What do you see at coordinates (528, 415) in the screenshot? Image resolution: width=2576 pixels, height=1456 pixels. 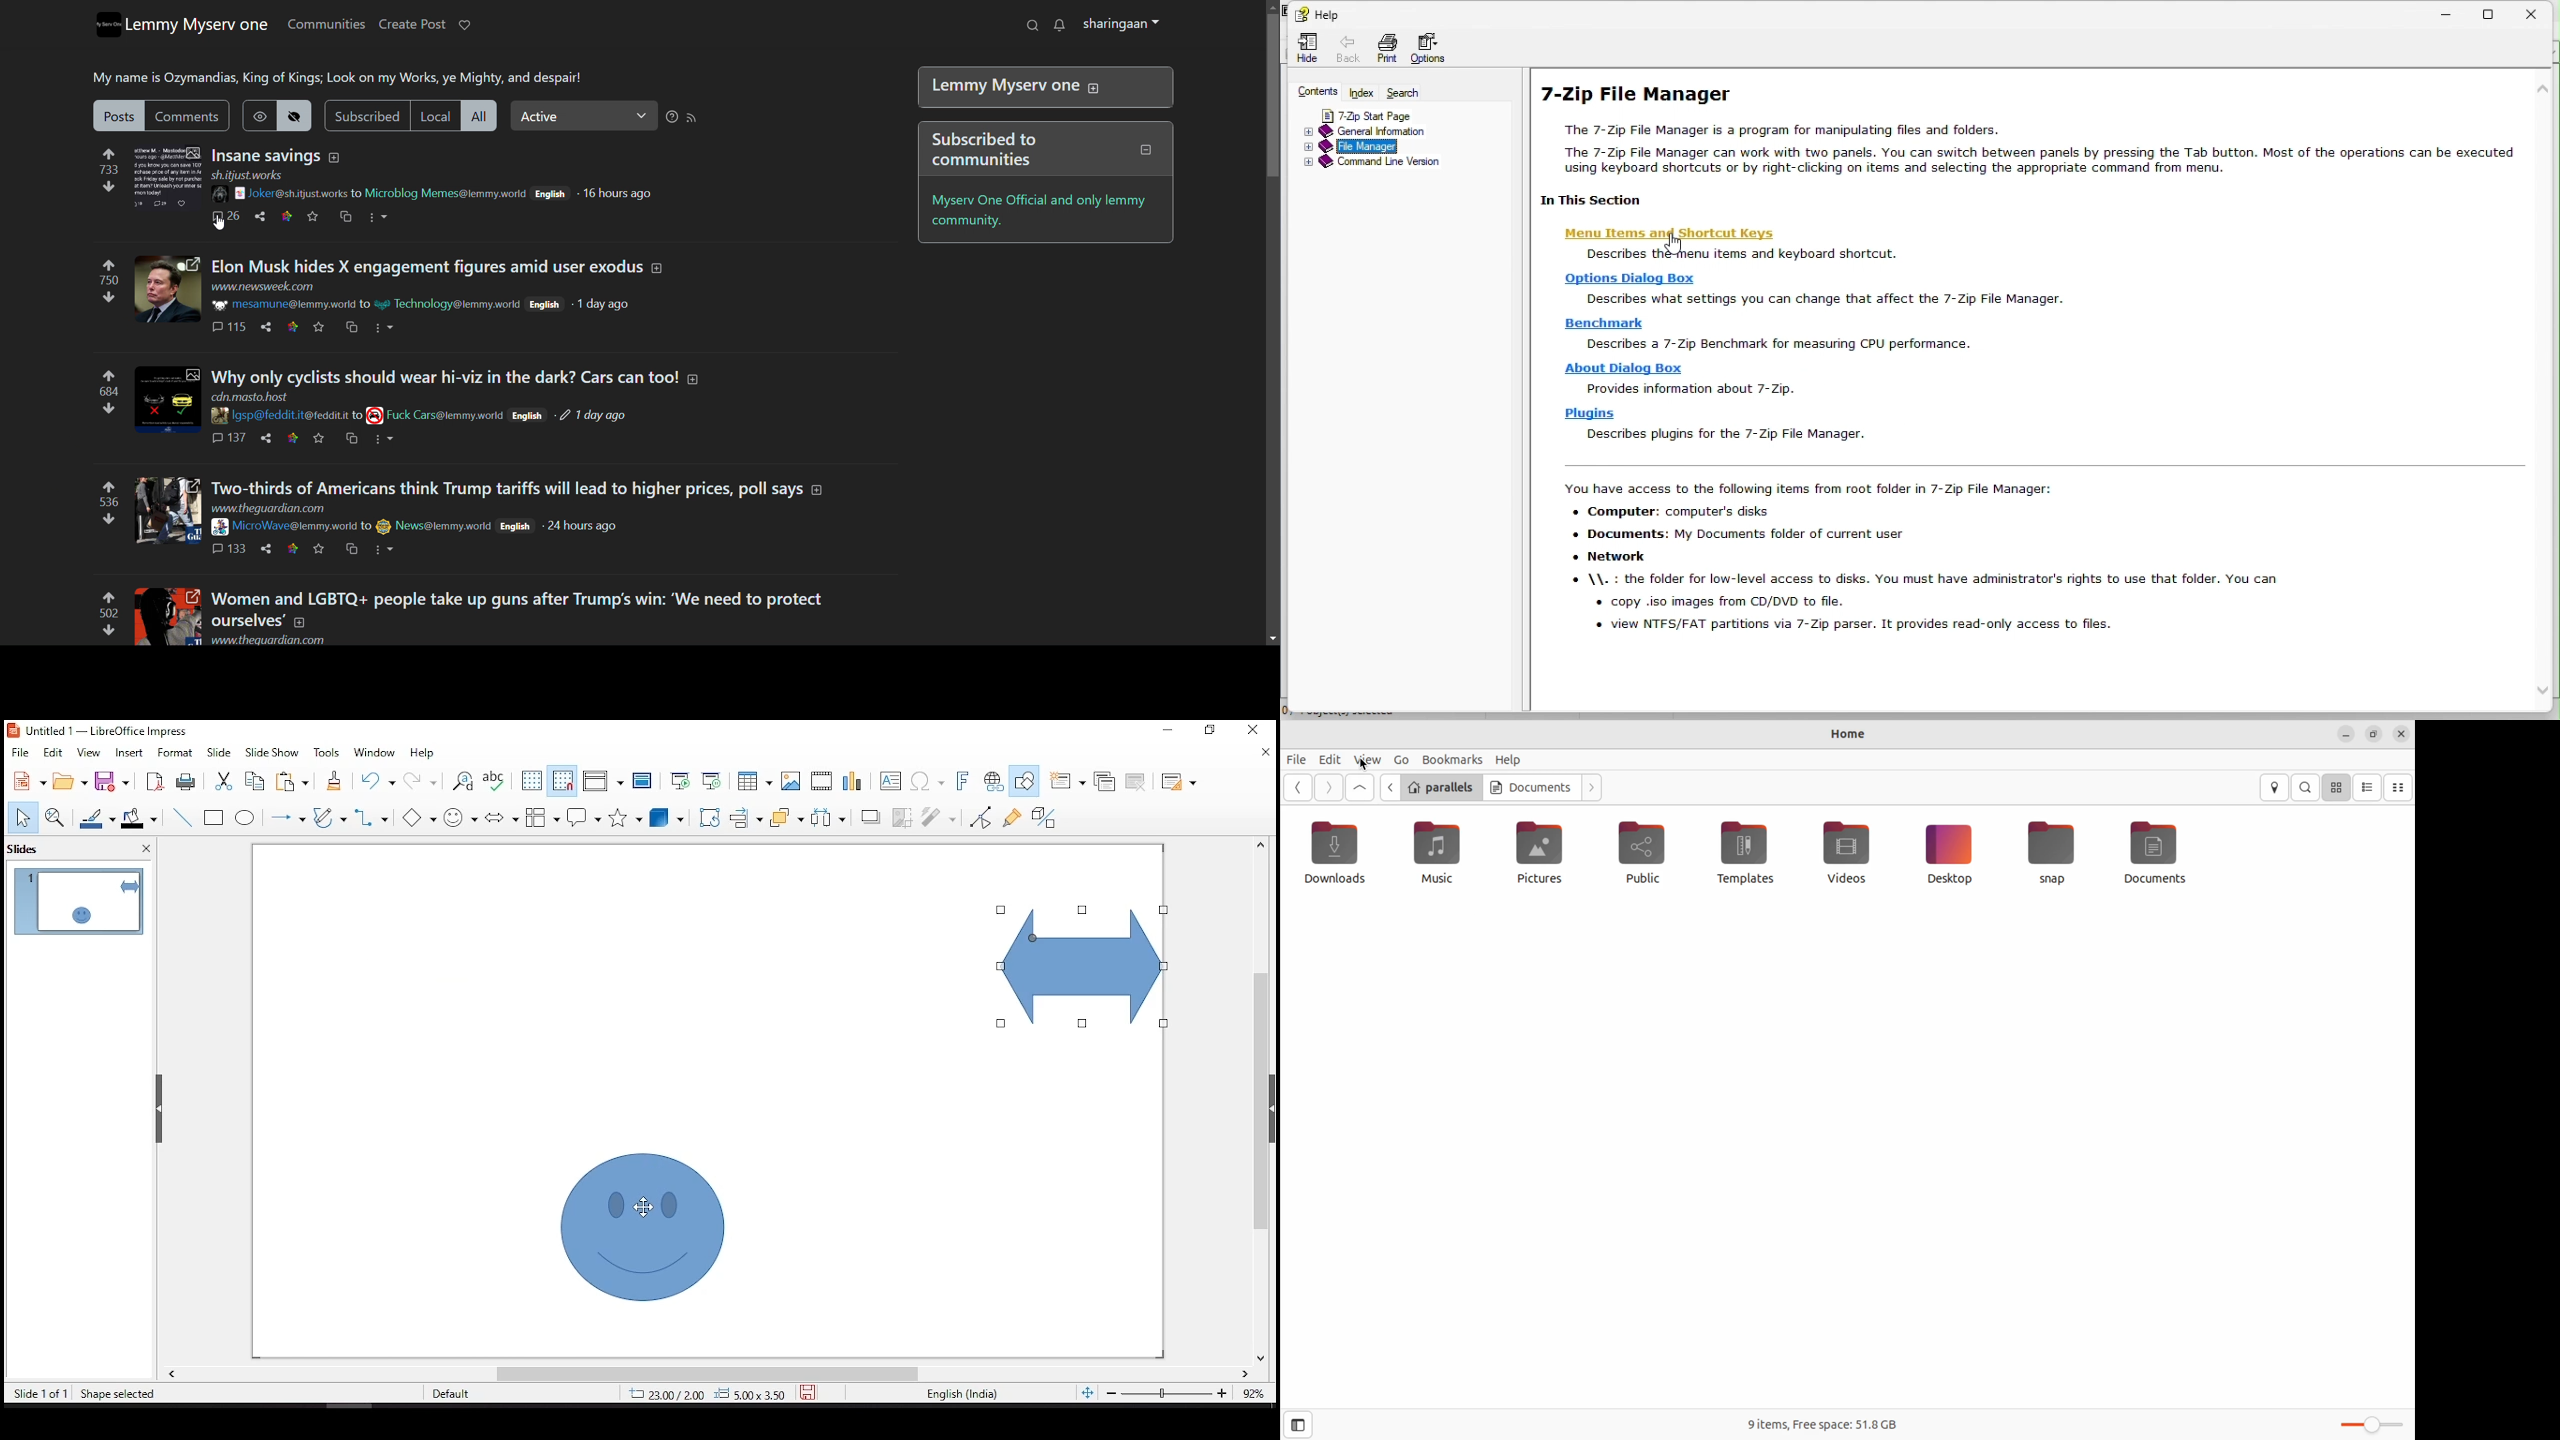 I see `English` at bounding box center [528, 415].